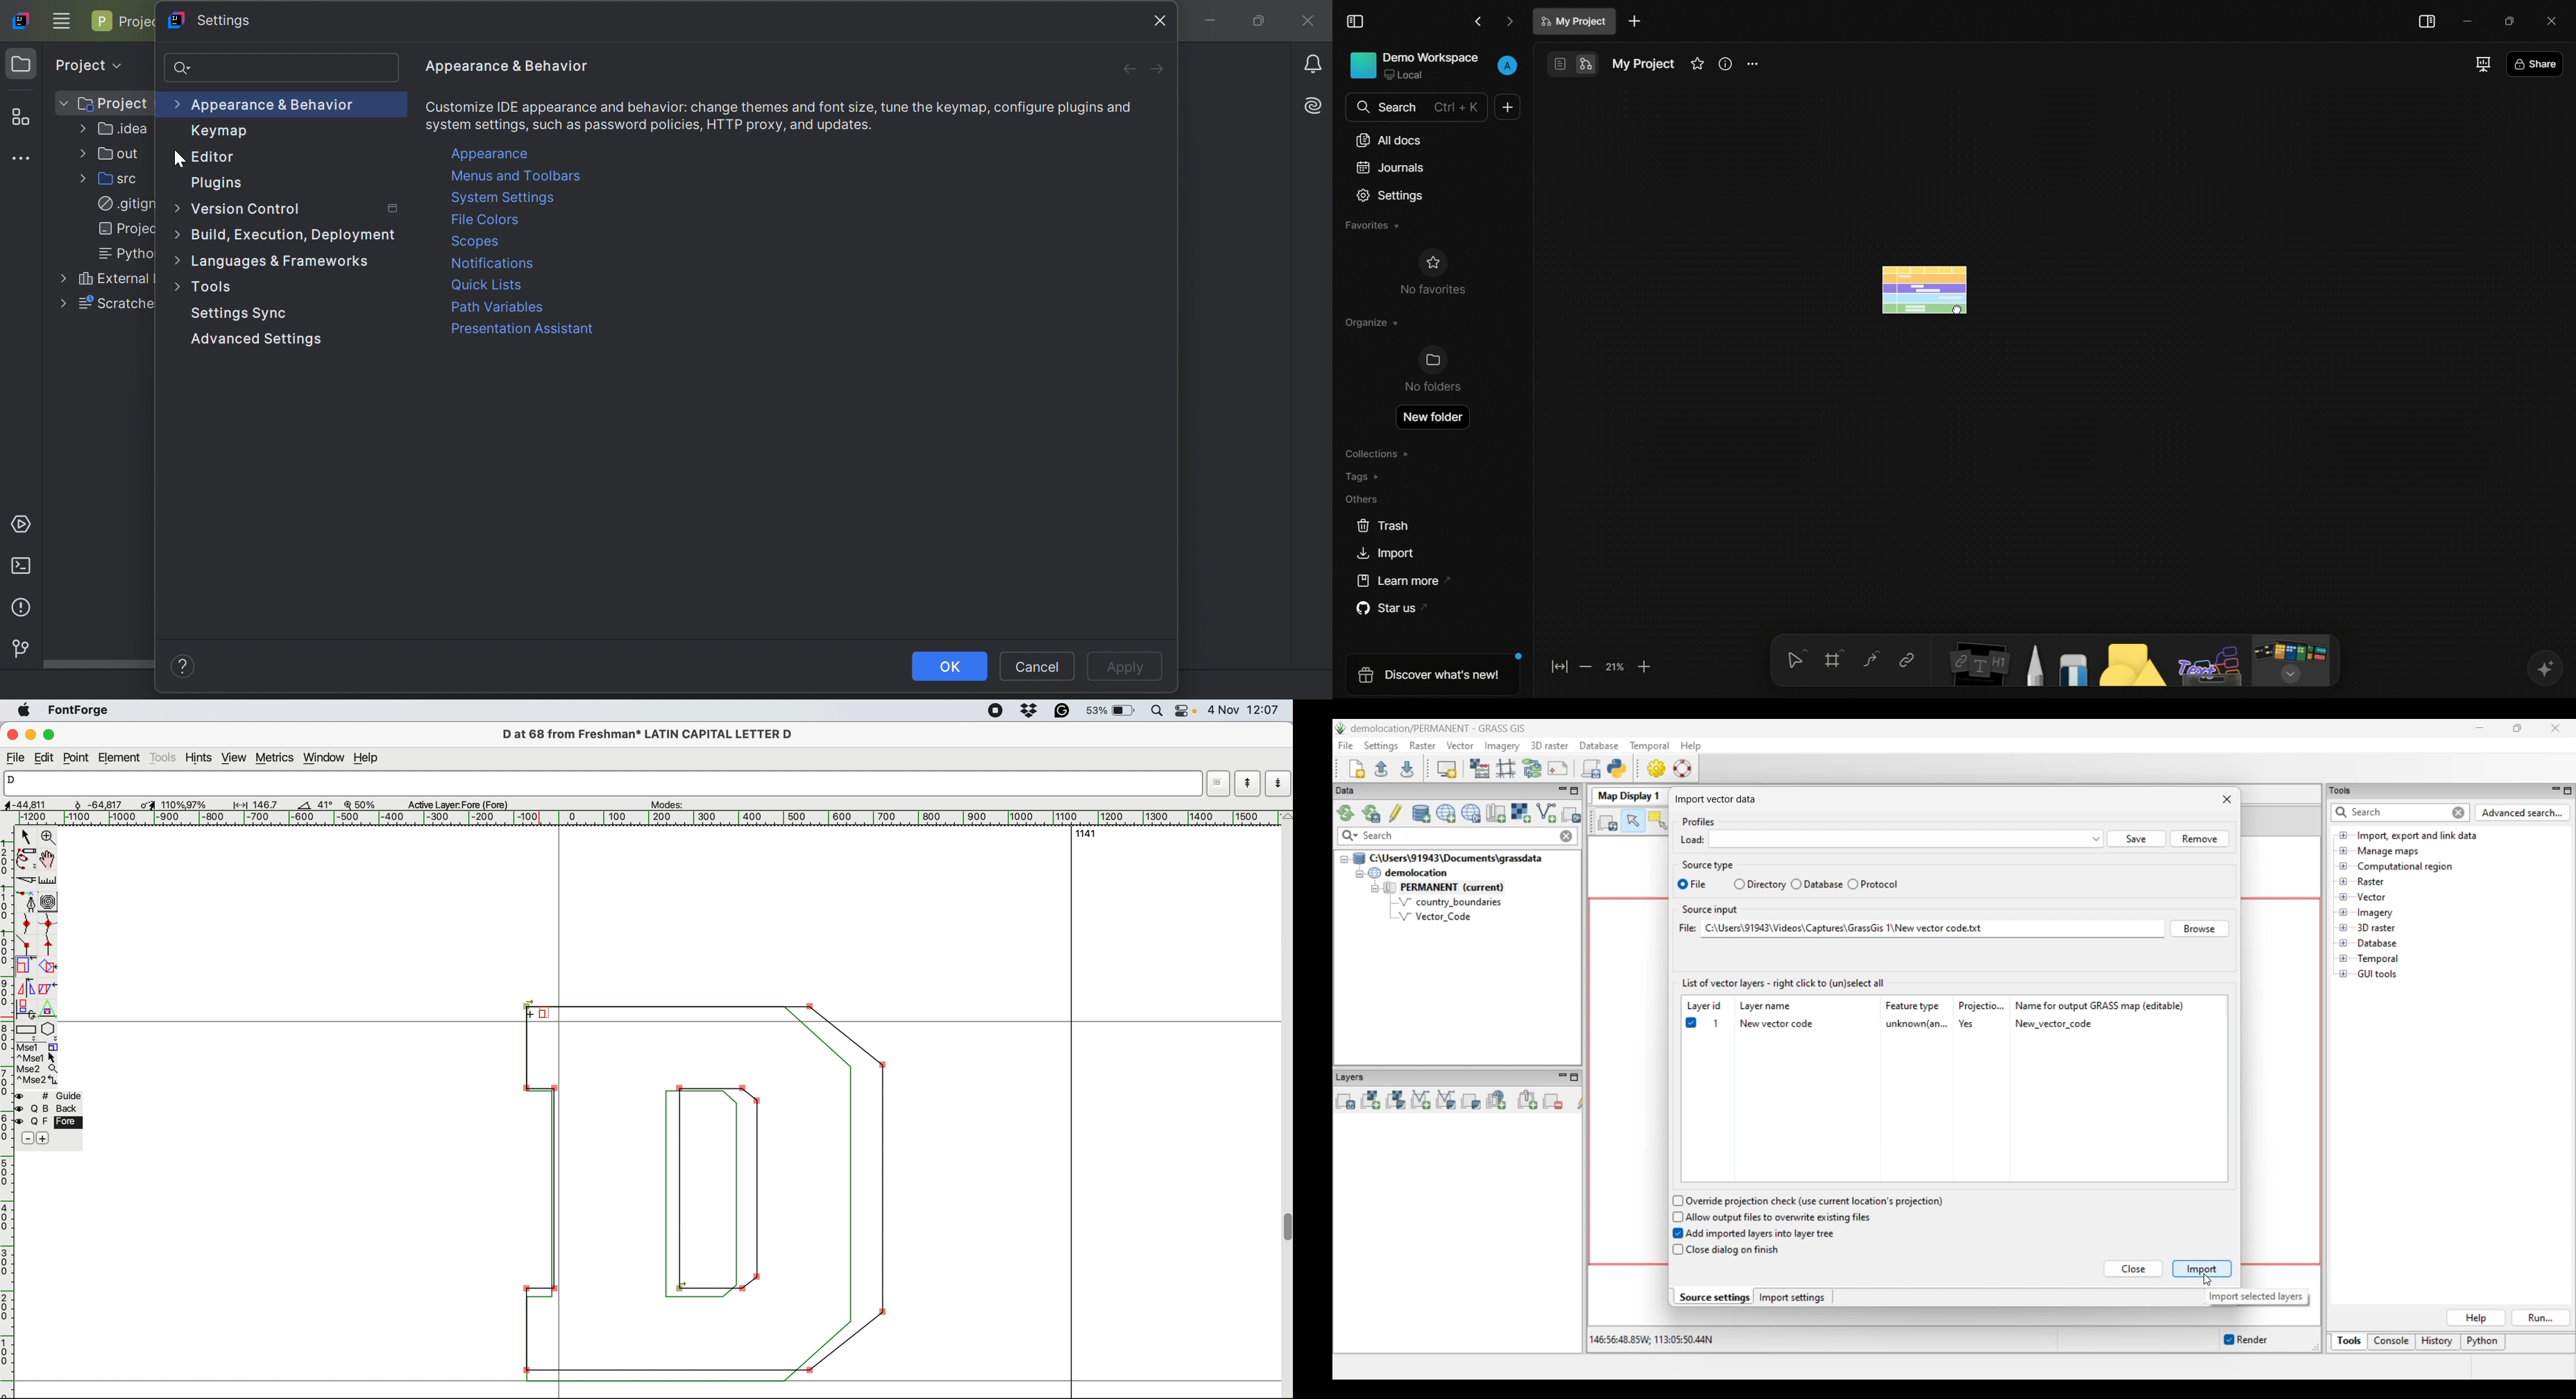  What do you see at coordinates (1216, 786) in the screenshot?
I see `current word list` at bounding box center [1216, 786].